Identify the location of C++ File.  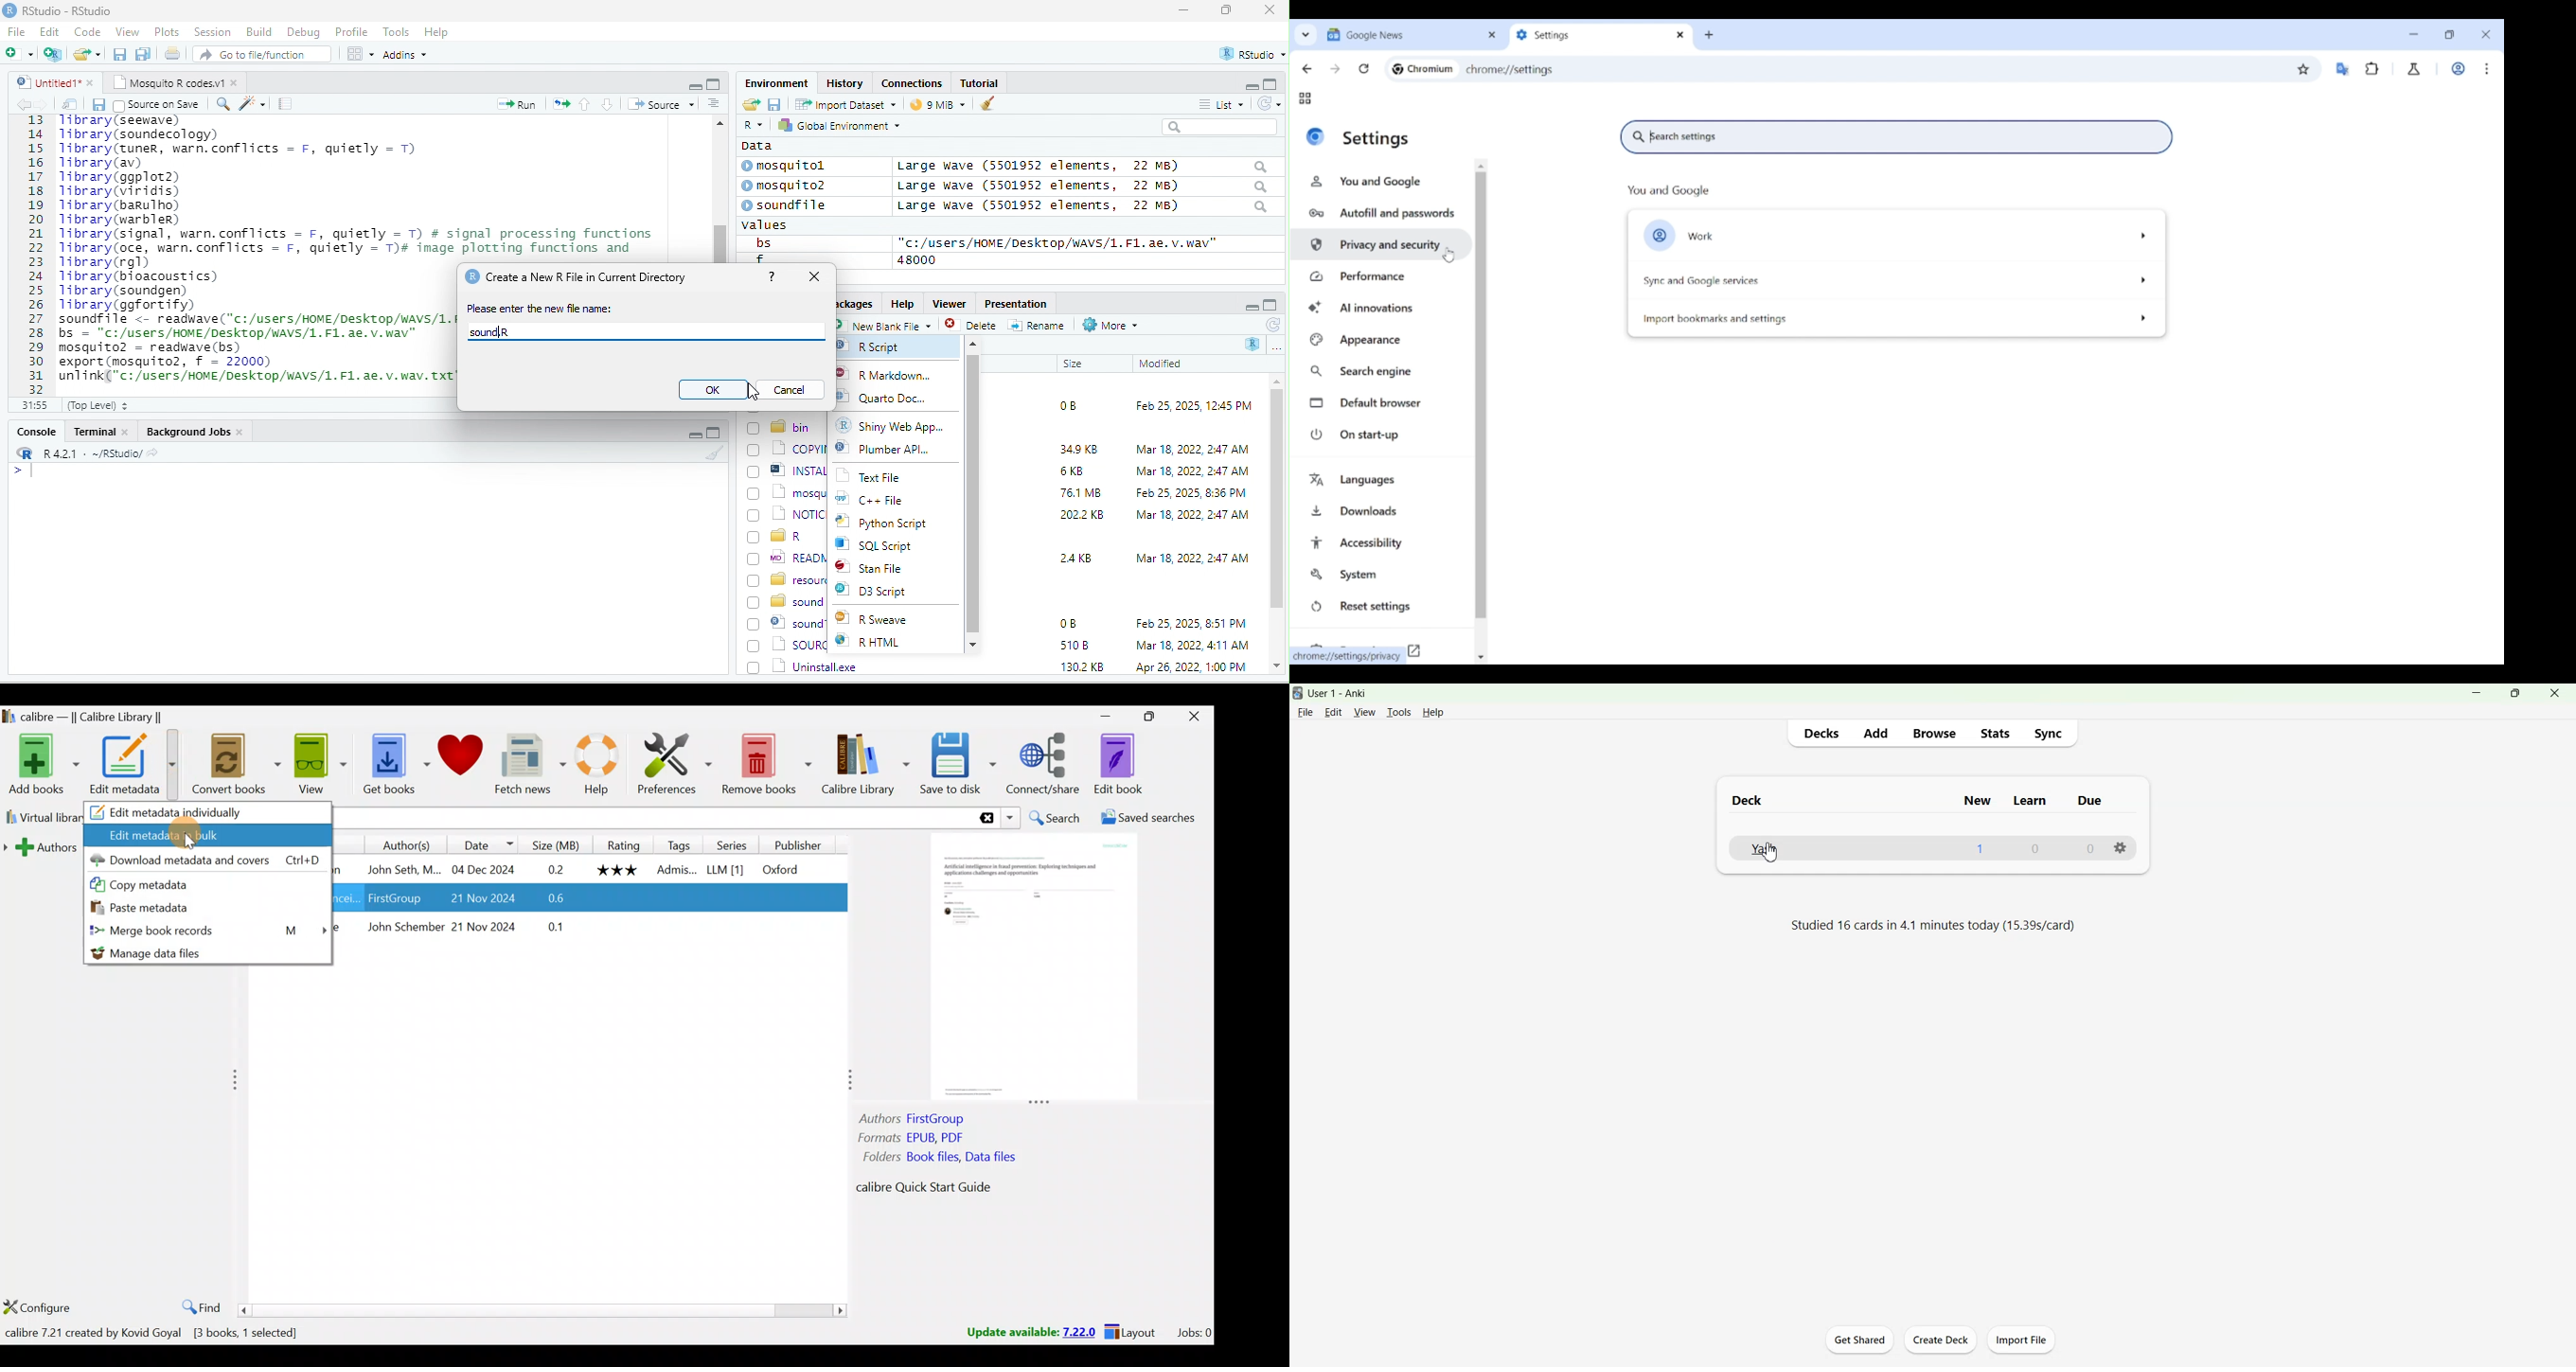
(882, 501).